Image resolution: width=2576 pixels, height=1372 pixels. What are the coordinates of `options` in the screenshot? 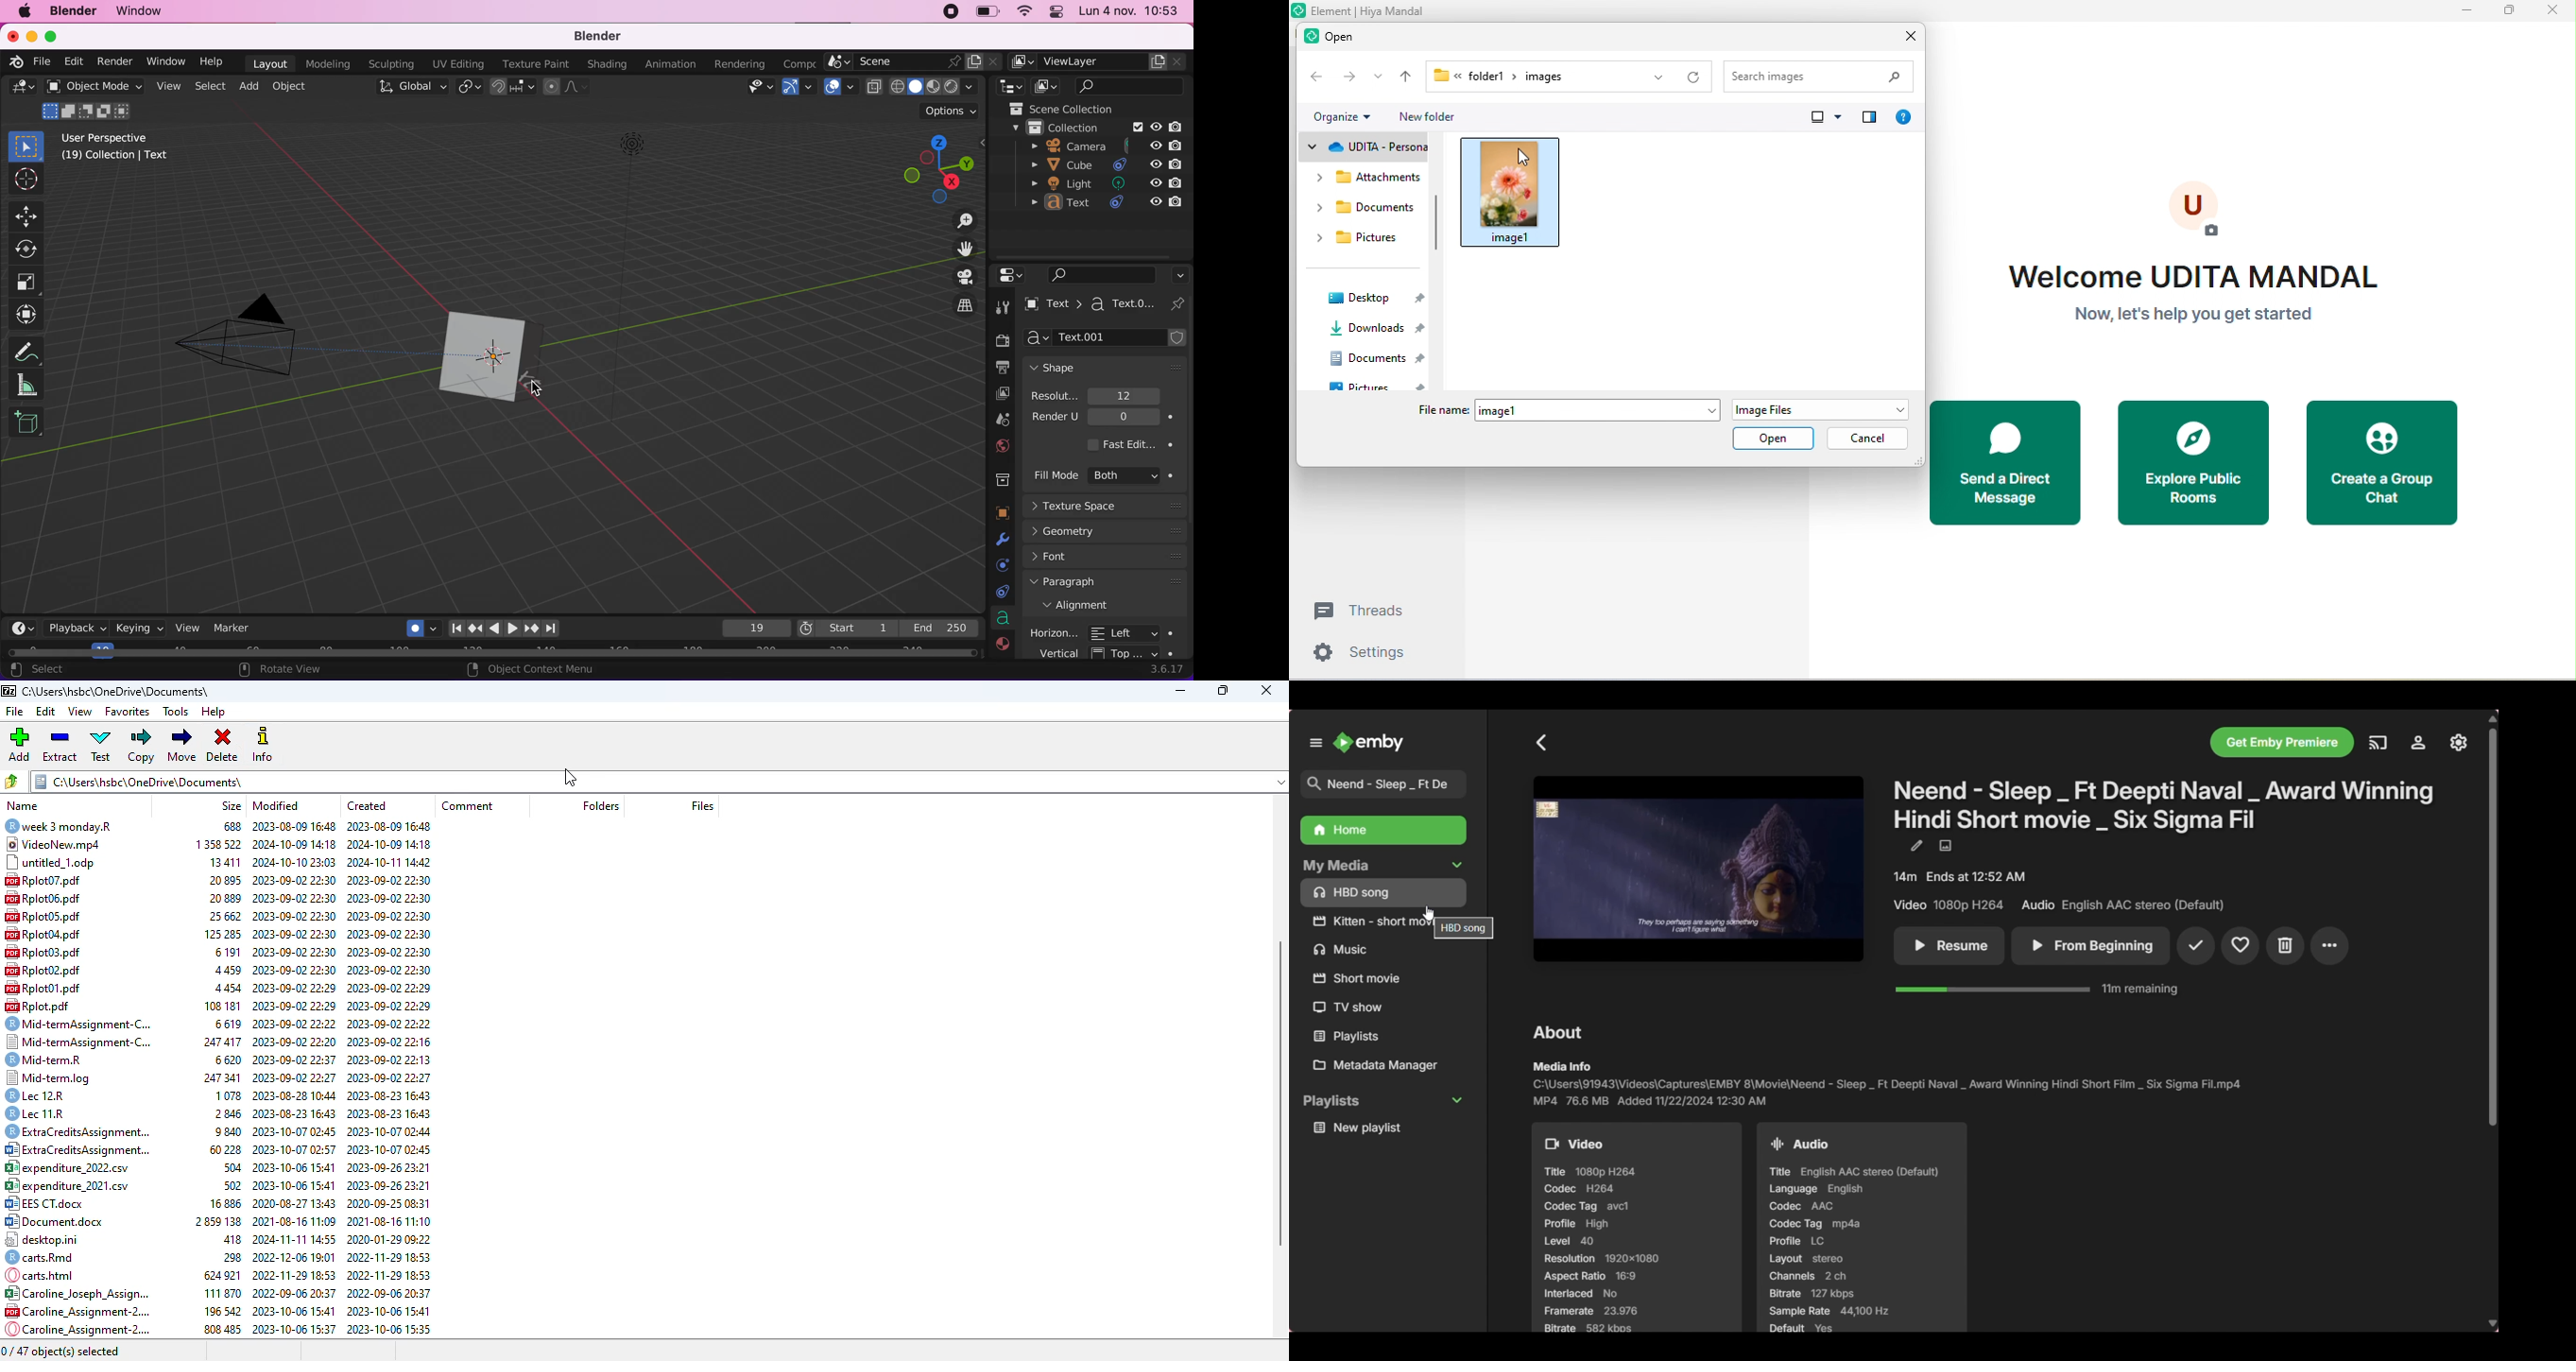 It's located at (1181, 272).